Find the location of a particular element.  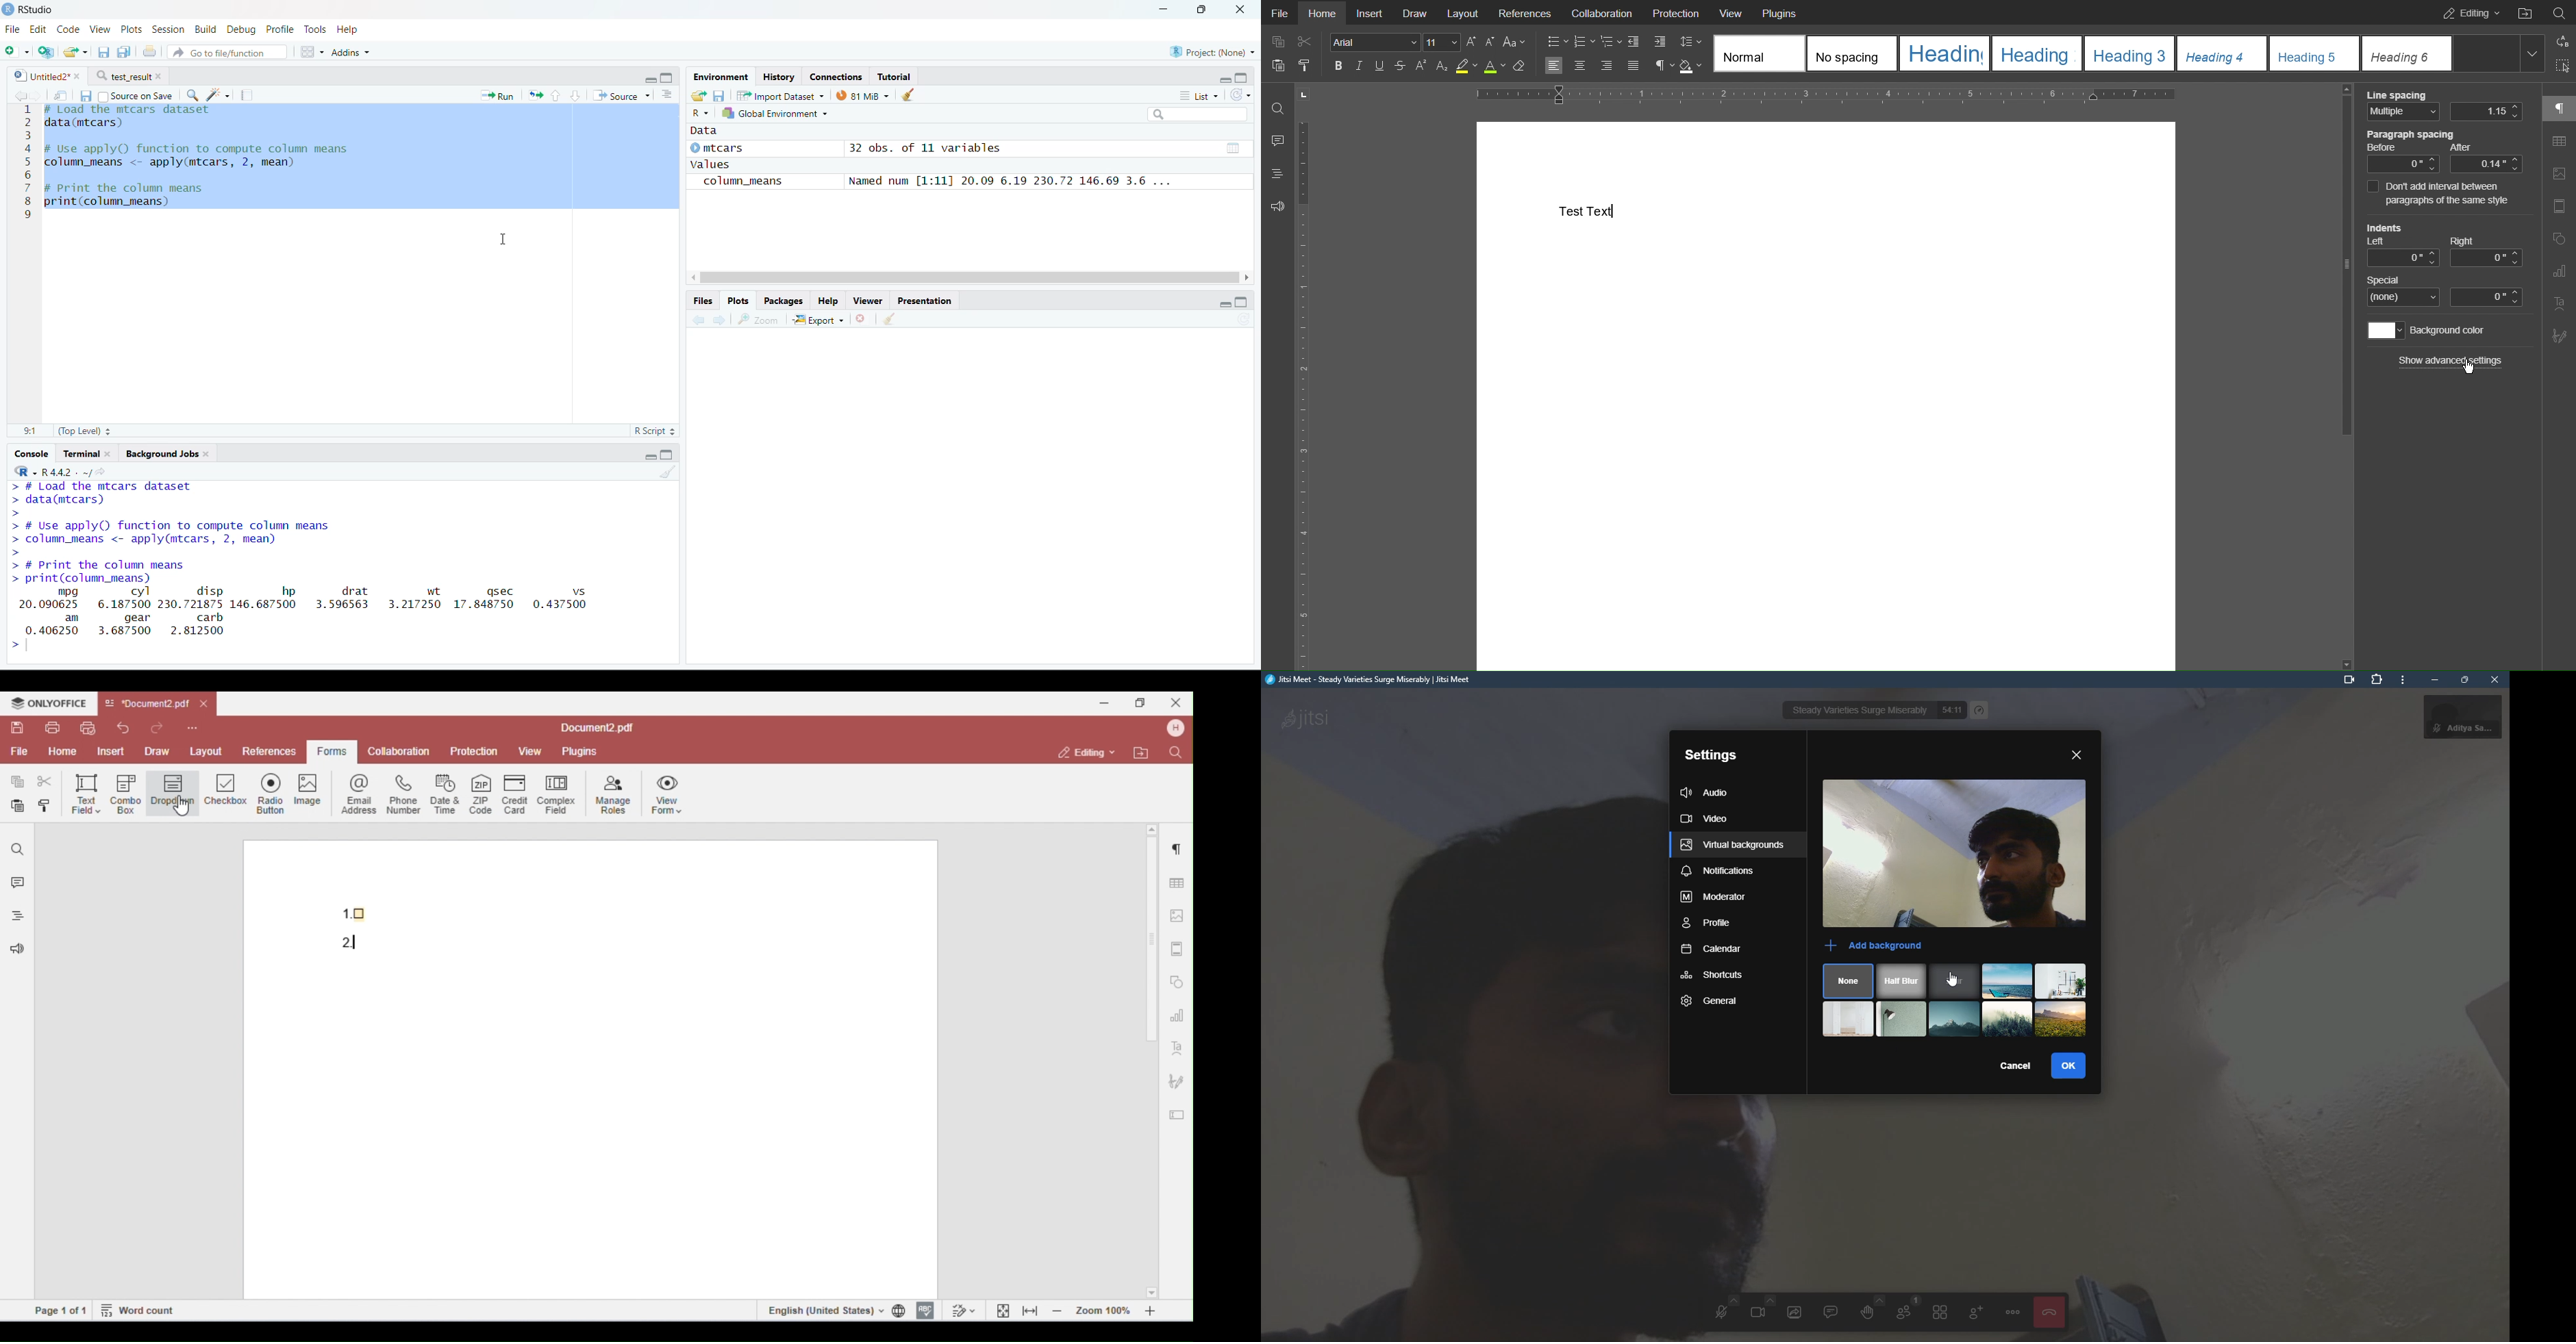

Plots is located at coordinates (739, 300).